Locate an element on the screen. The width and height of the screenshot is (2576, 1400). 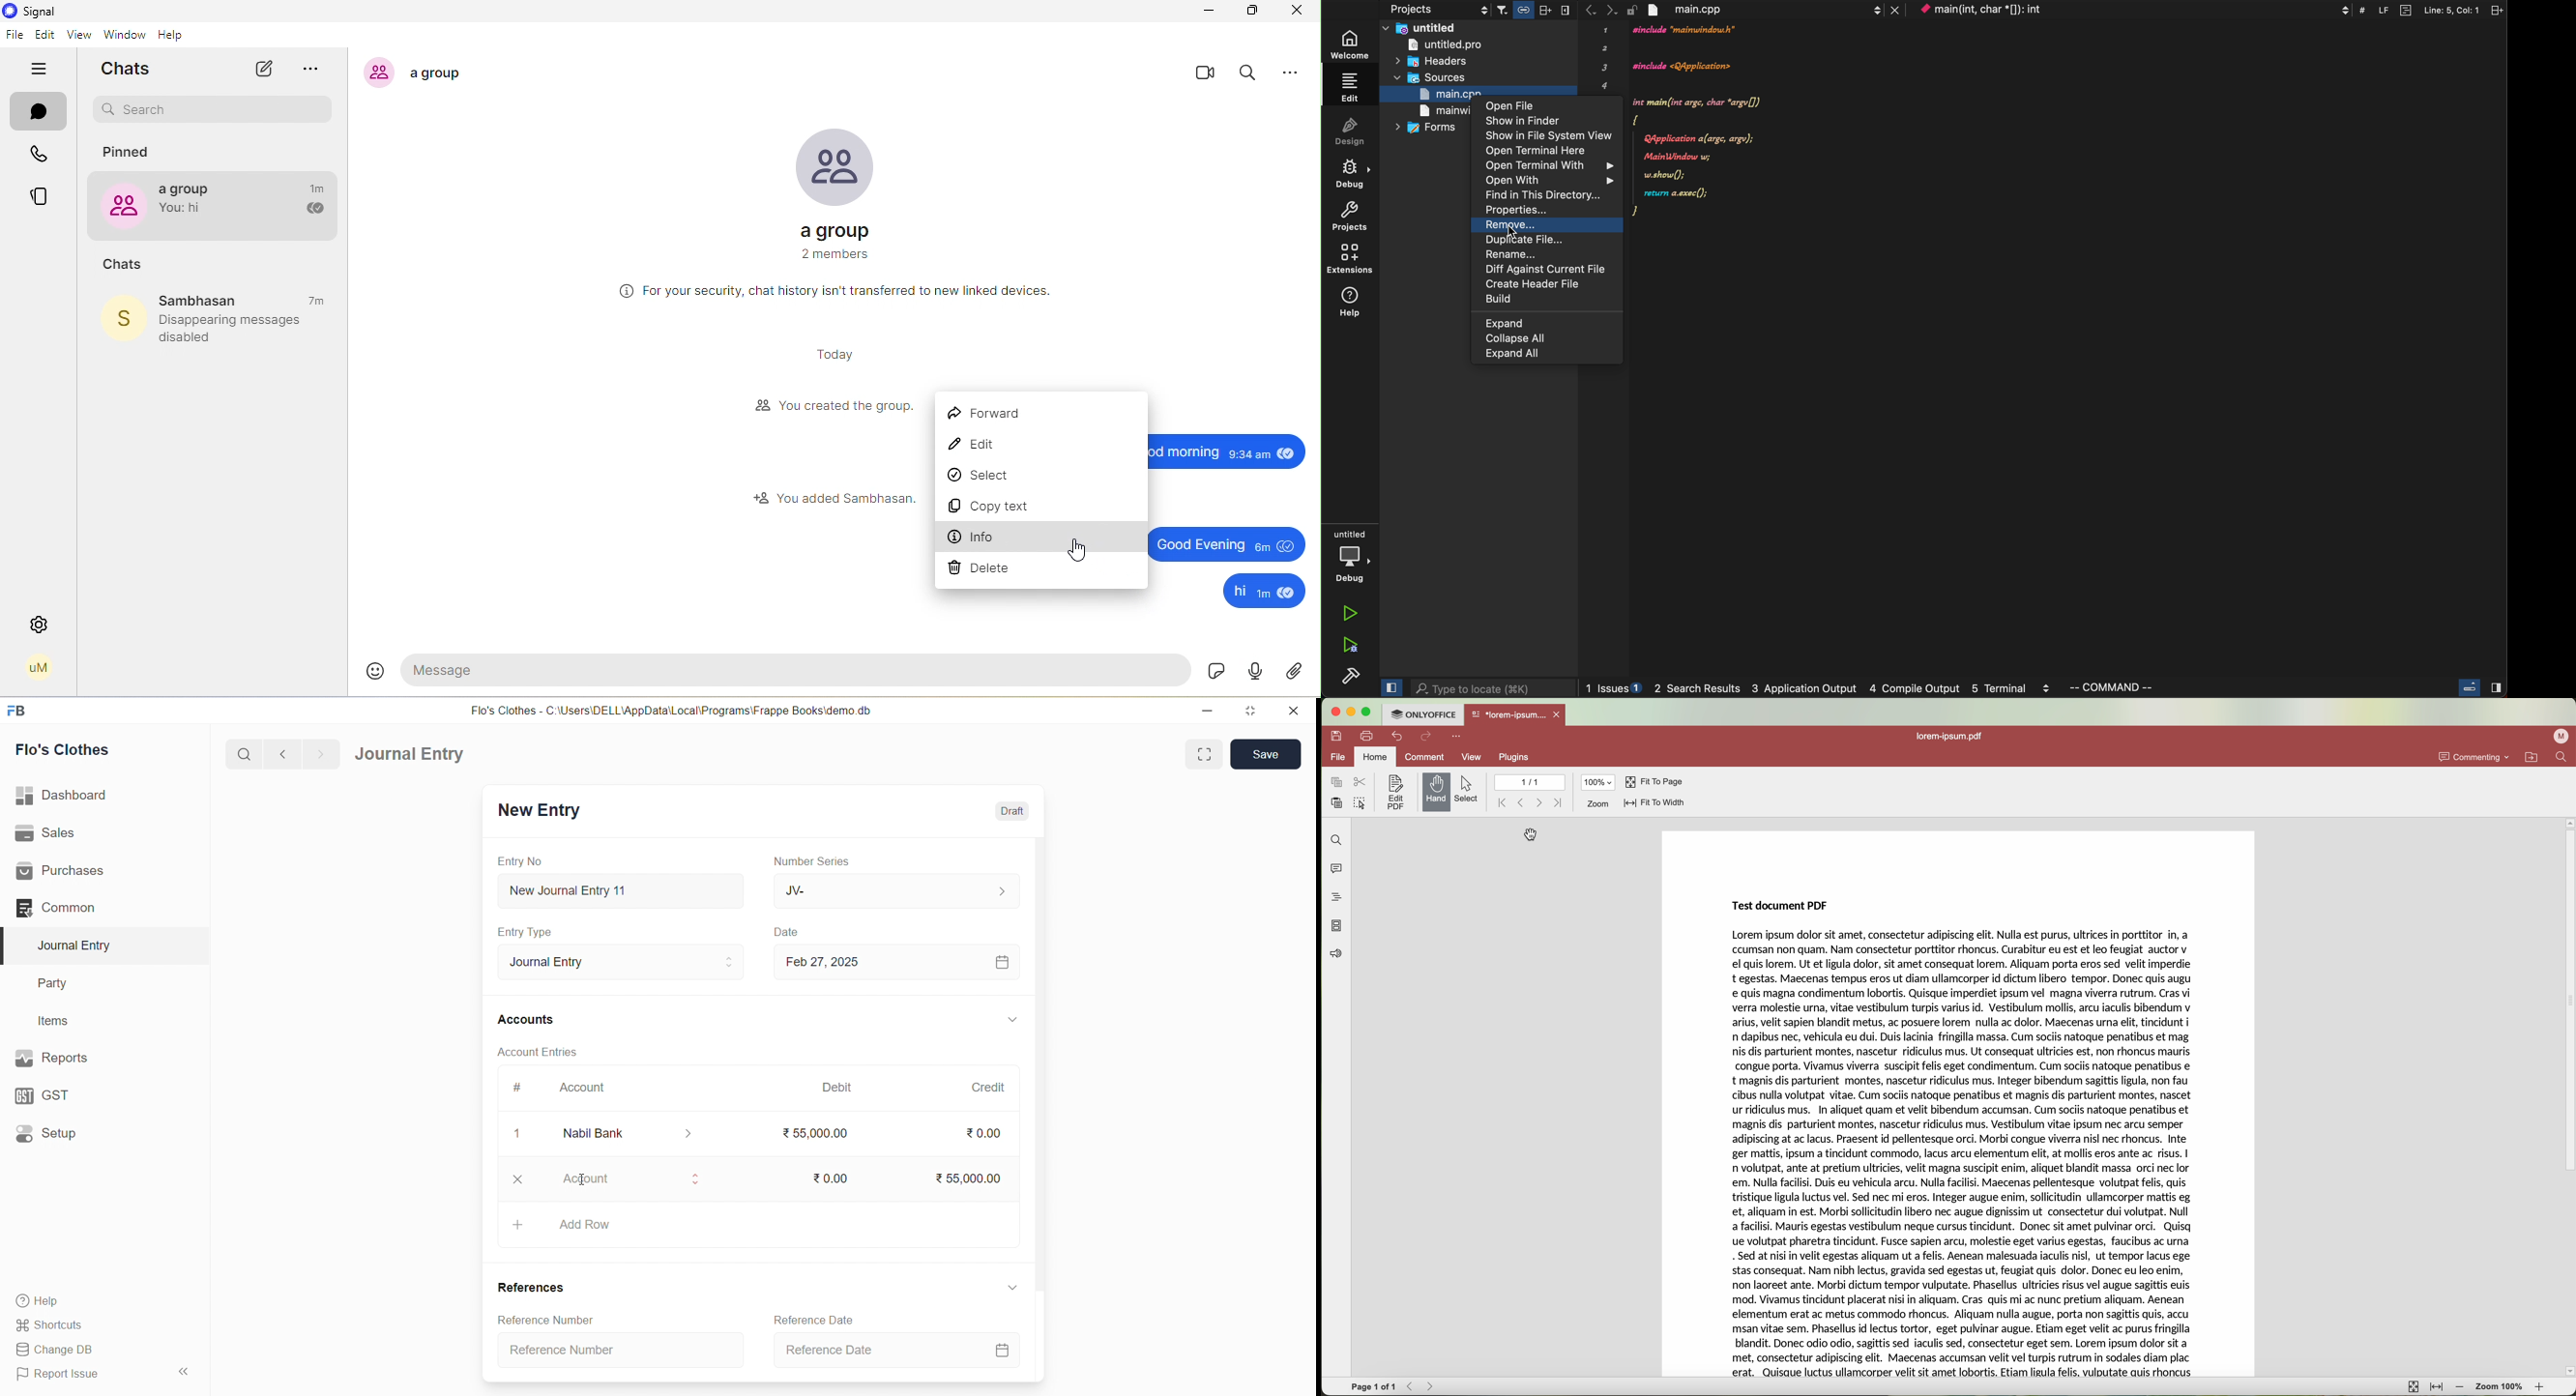
Flo's Clothes - C:\Users\DELL\AppData\Local\Programs\Frappe Books\demo.db is located at coordinates (671, 710).